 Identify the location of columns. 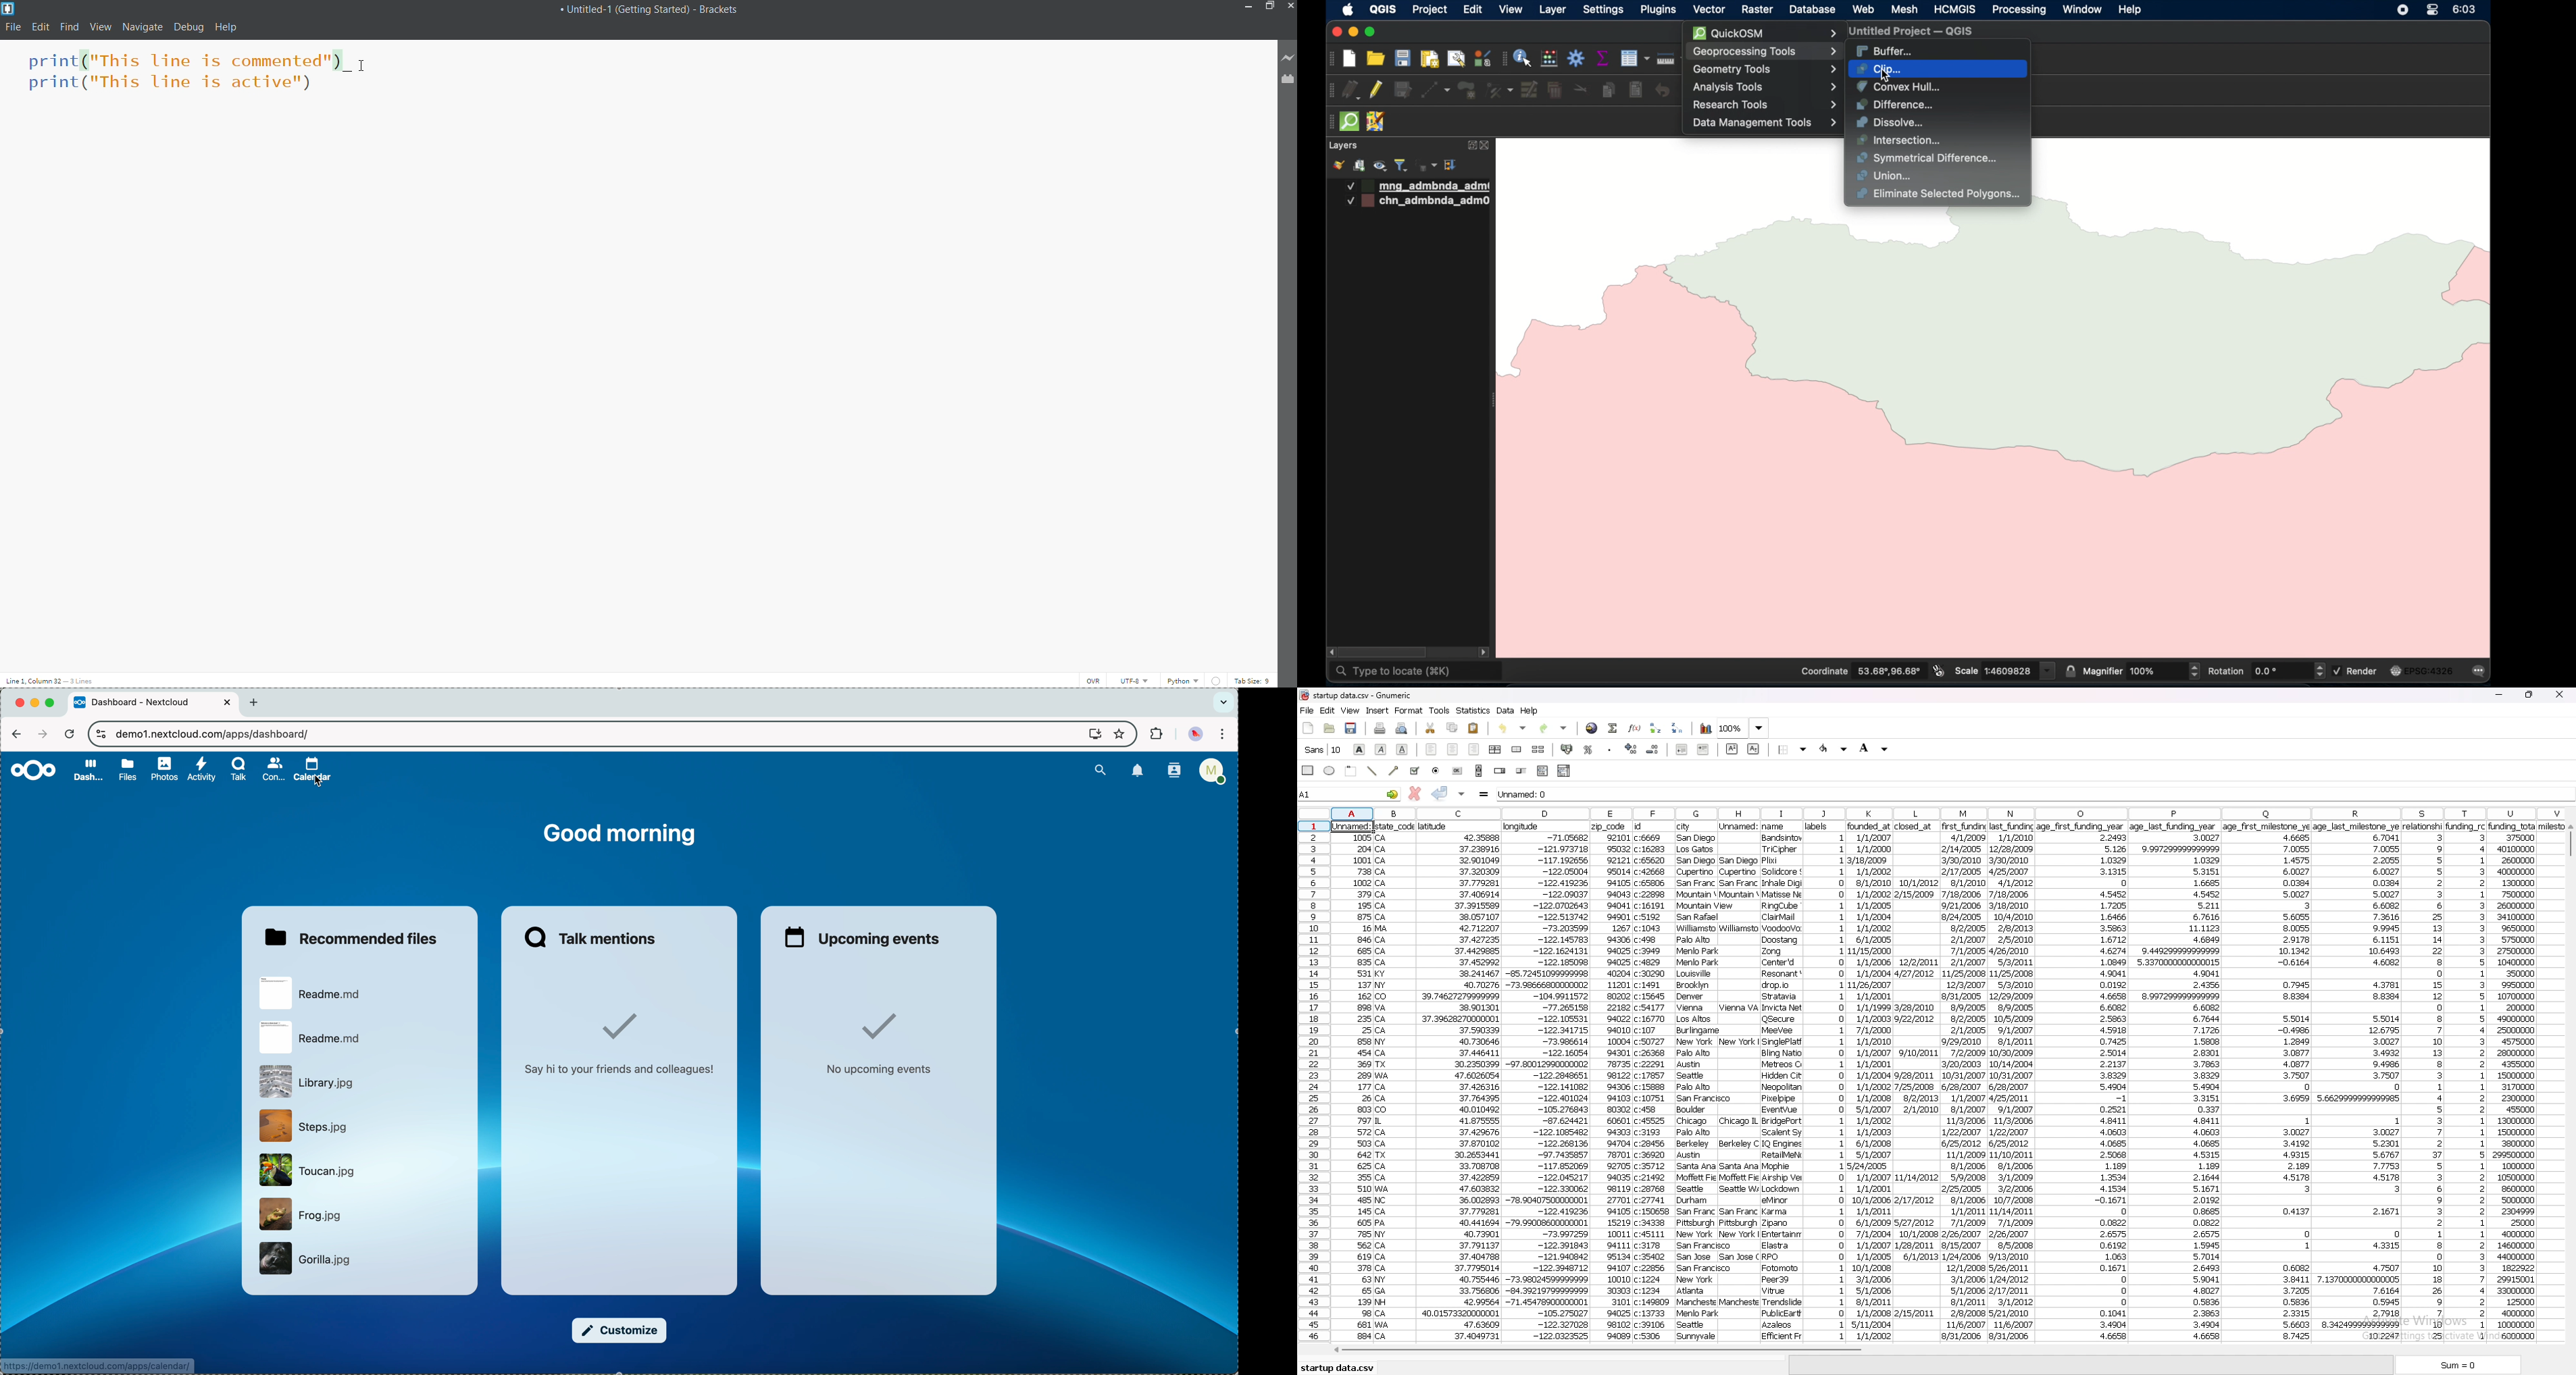
(1947, 812).